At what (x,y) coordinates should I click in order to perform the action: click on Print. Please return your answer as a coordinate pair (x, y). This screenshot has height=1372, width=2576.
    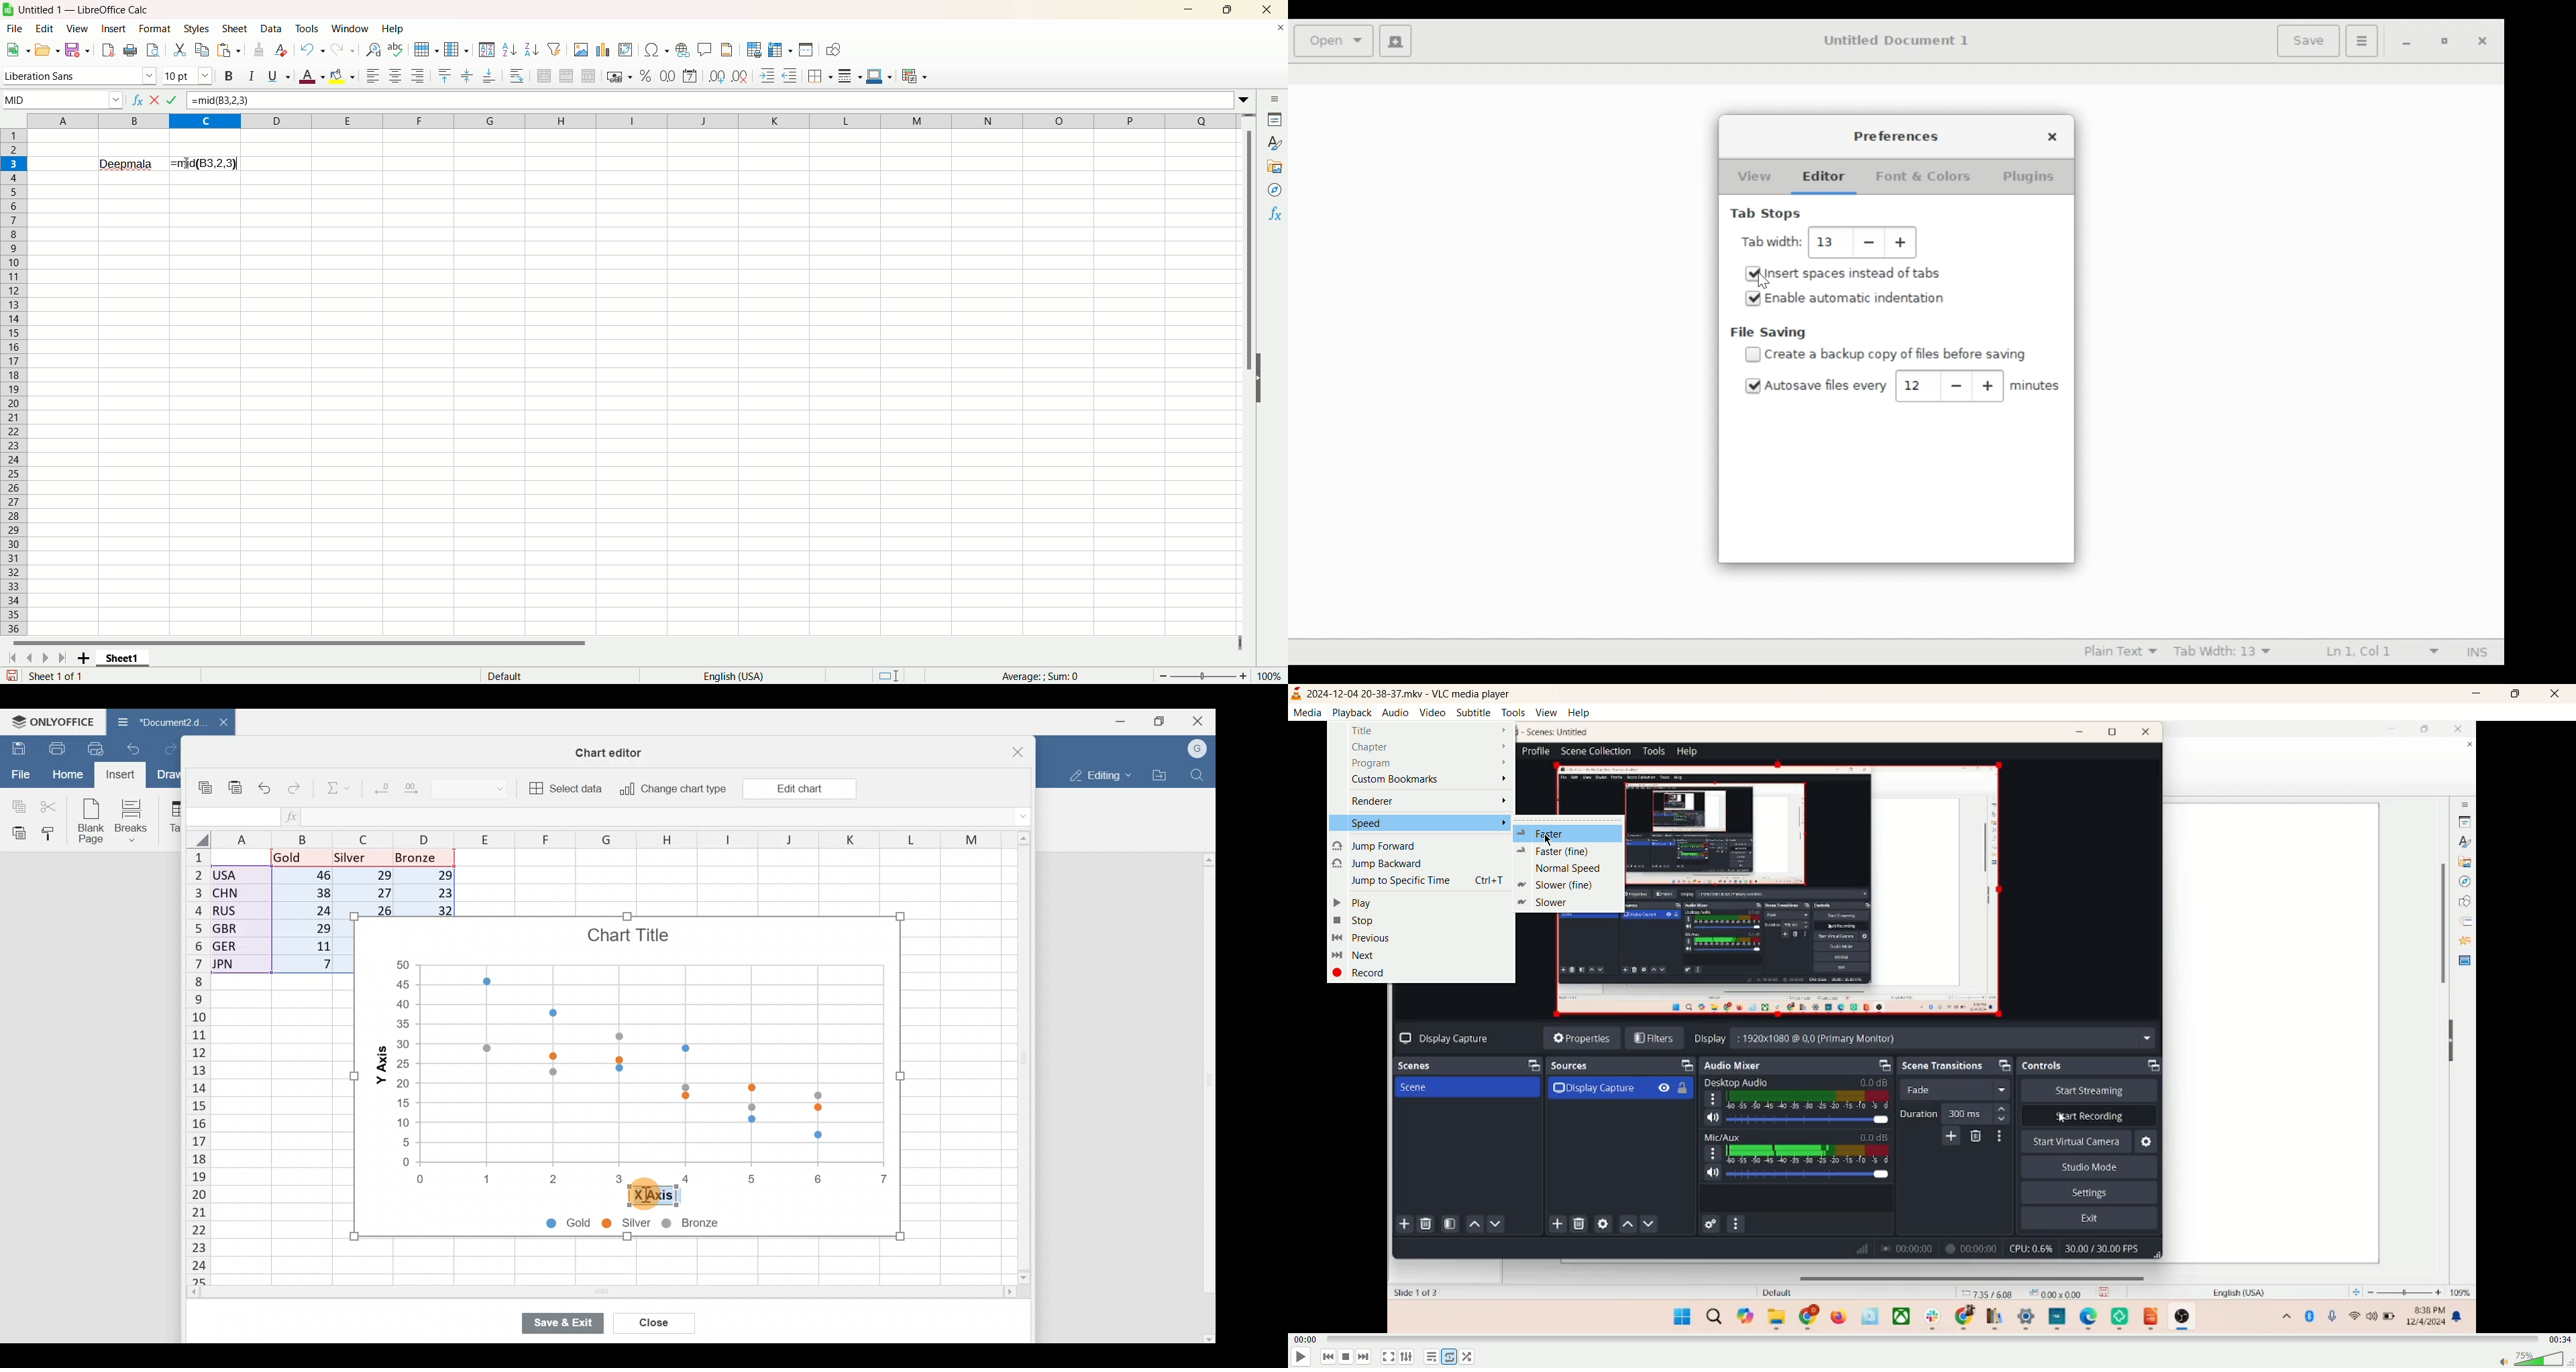
    Looking at the image, I should click on (130, 51).